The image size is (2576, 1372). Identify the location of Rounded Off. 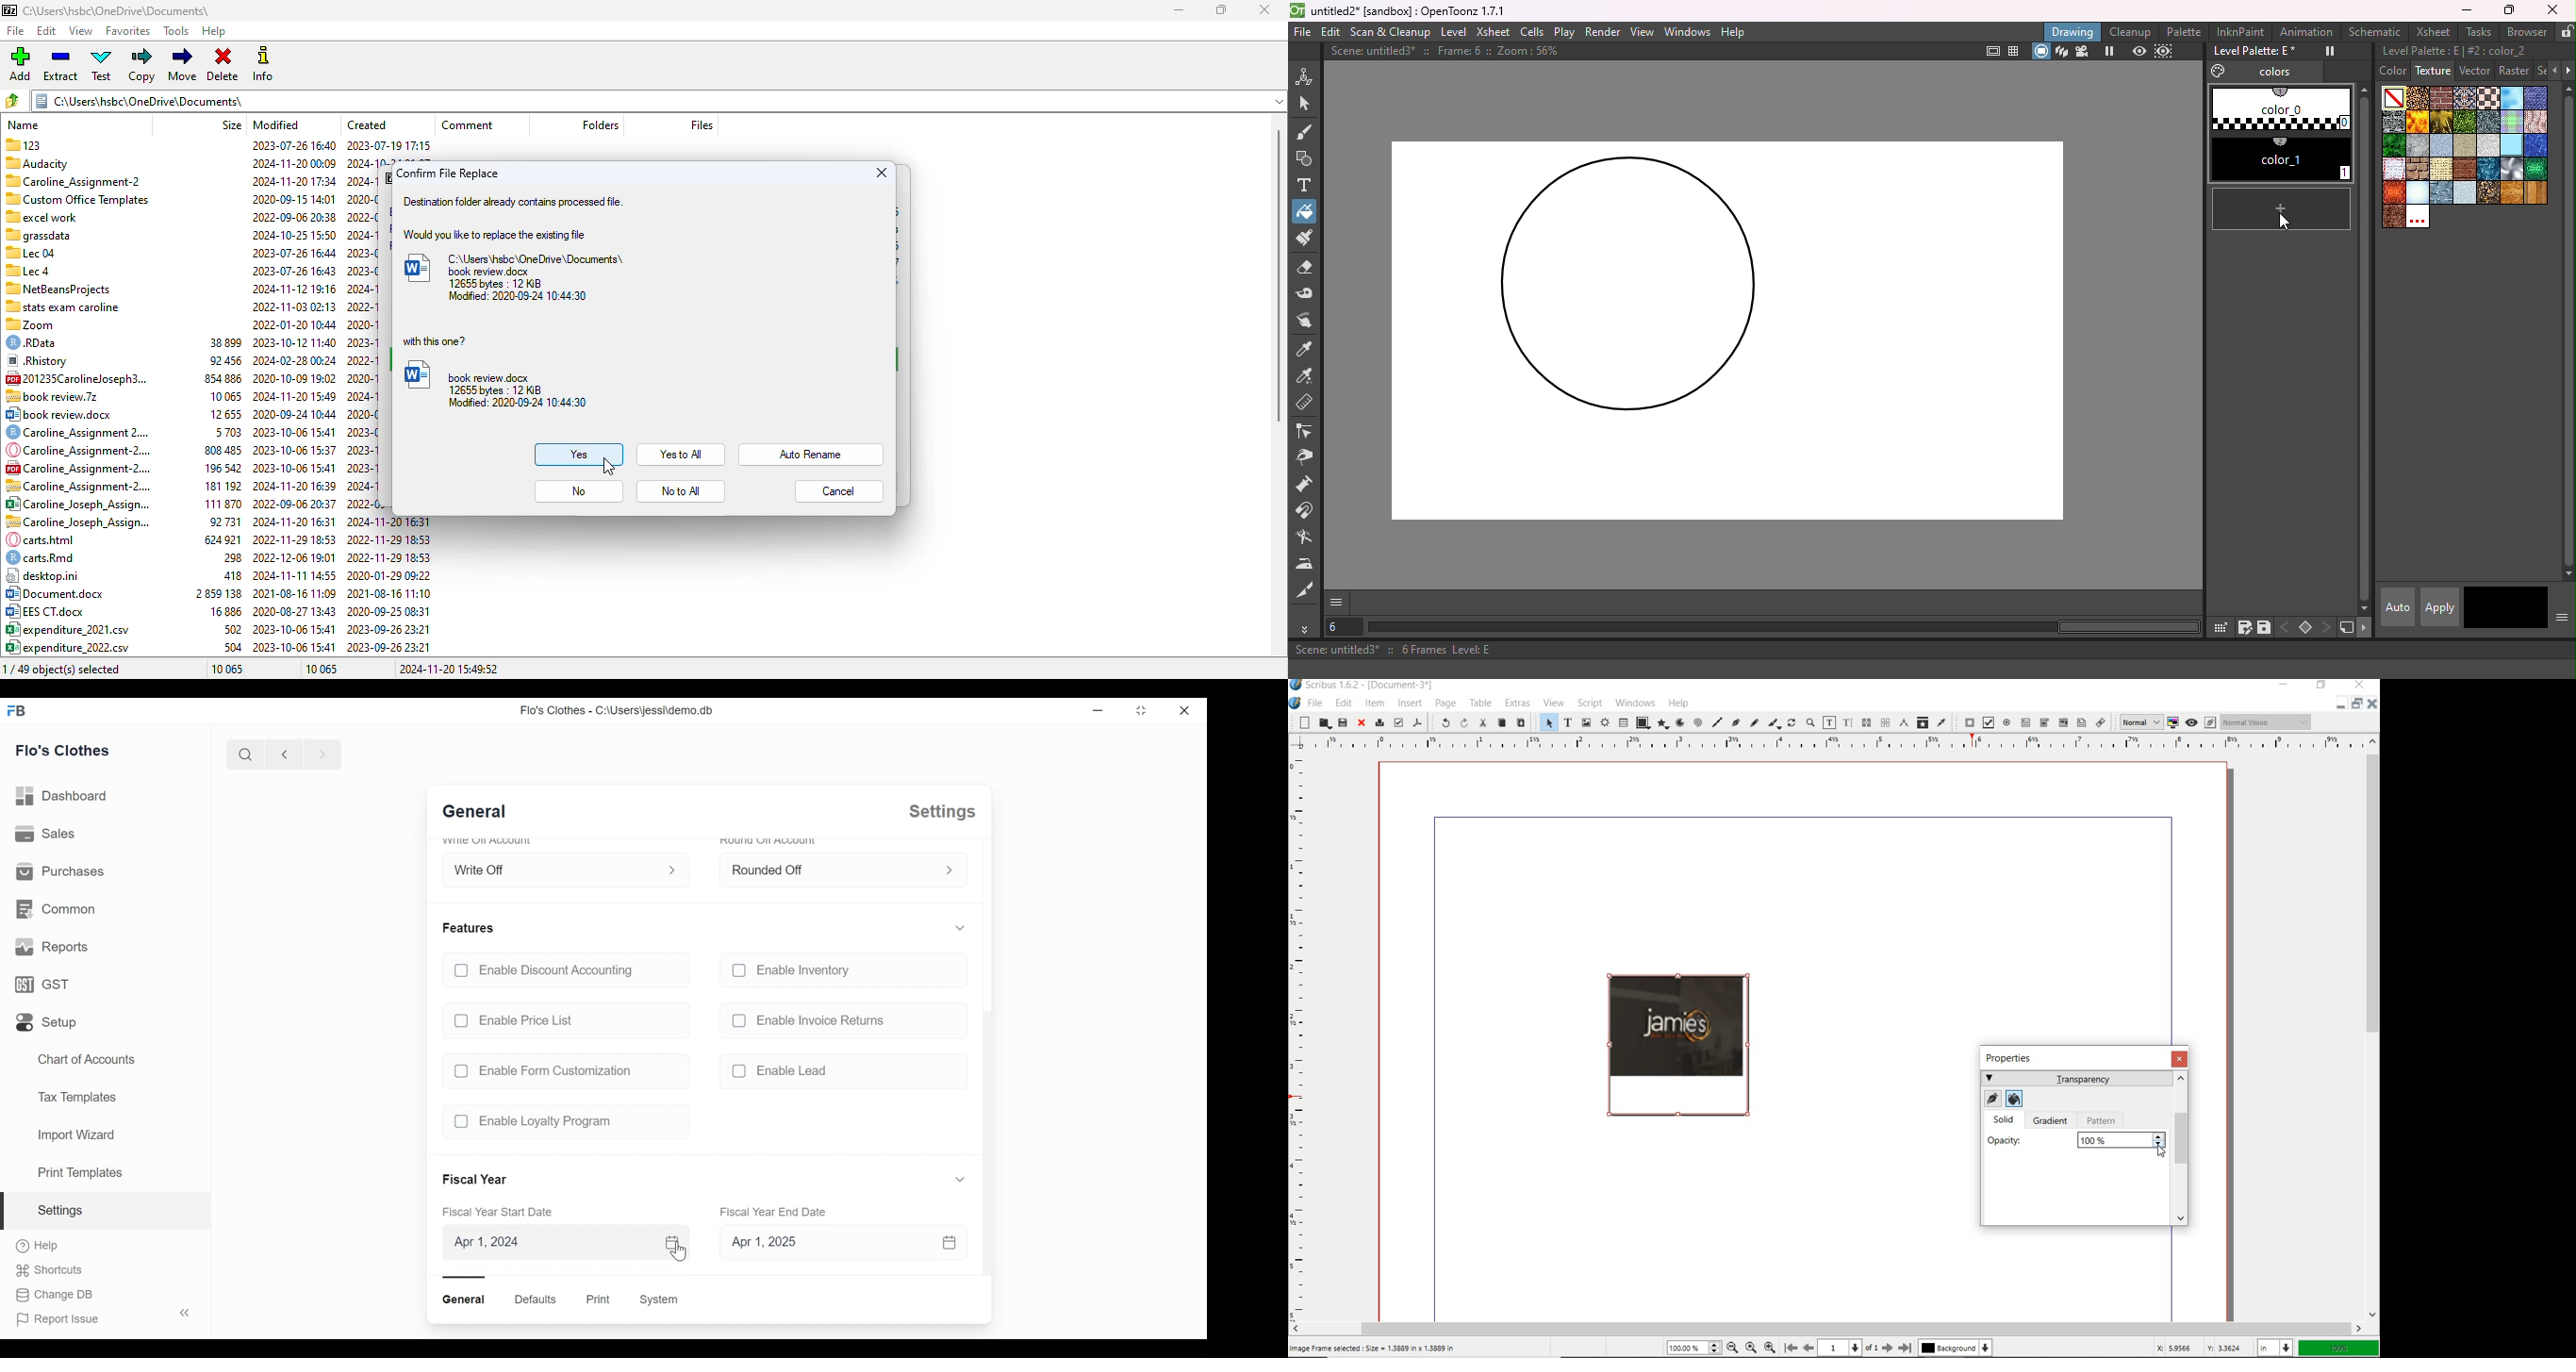
(828, 868).